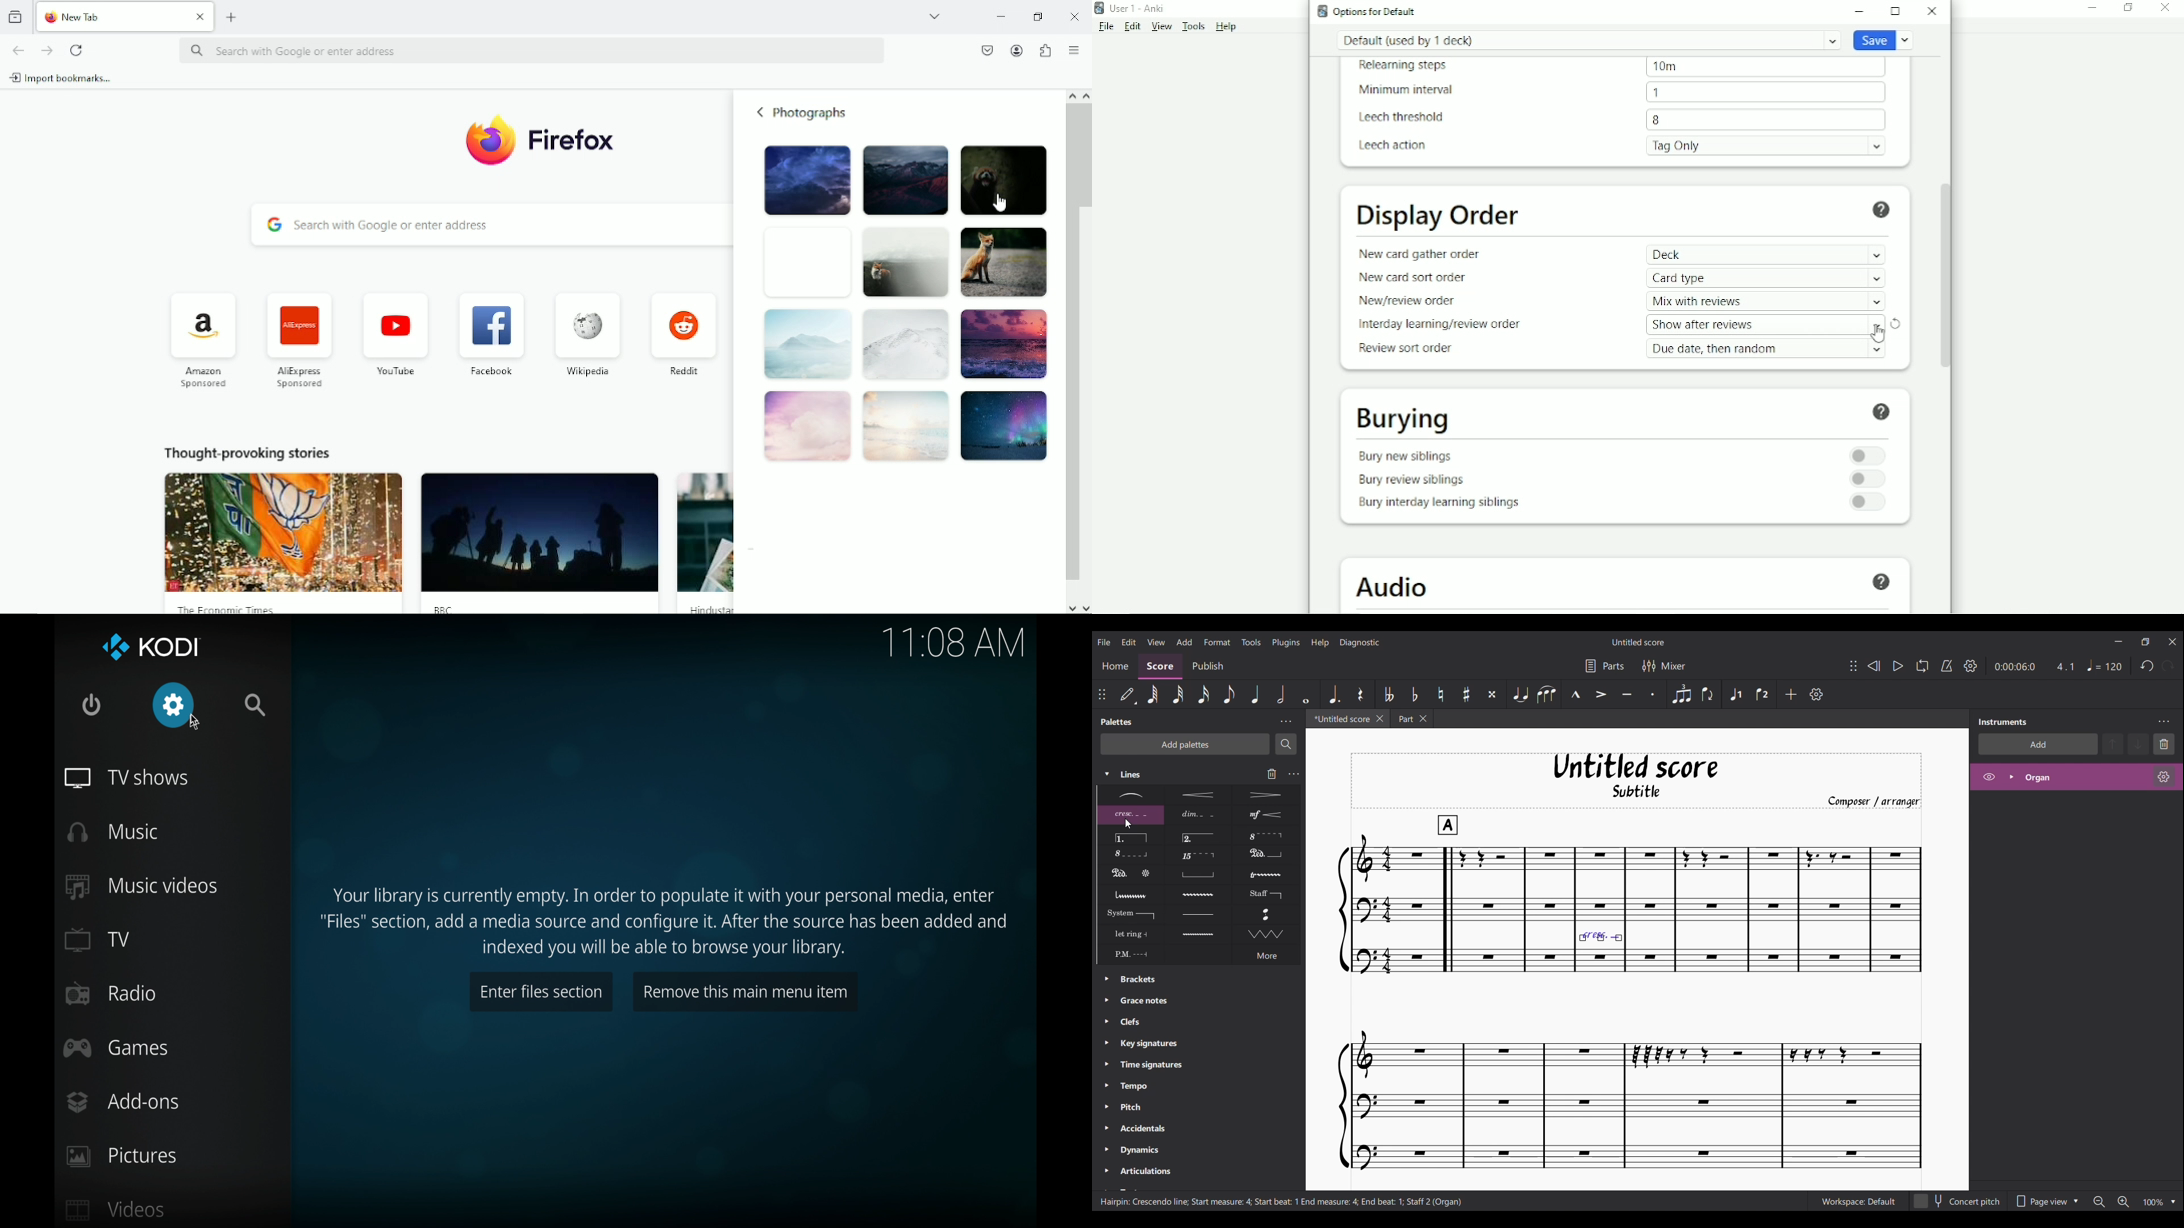 The width and height of the screenshot is (2184, 1232). Describe the element at coordinates (1003, 262) in the screenshot. I see `Photograph` at that location.